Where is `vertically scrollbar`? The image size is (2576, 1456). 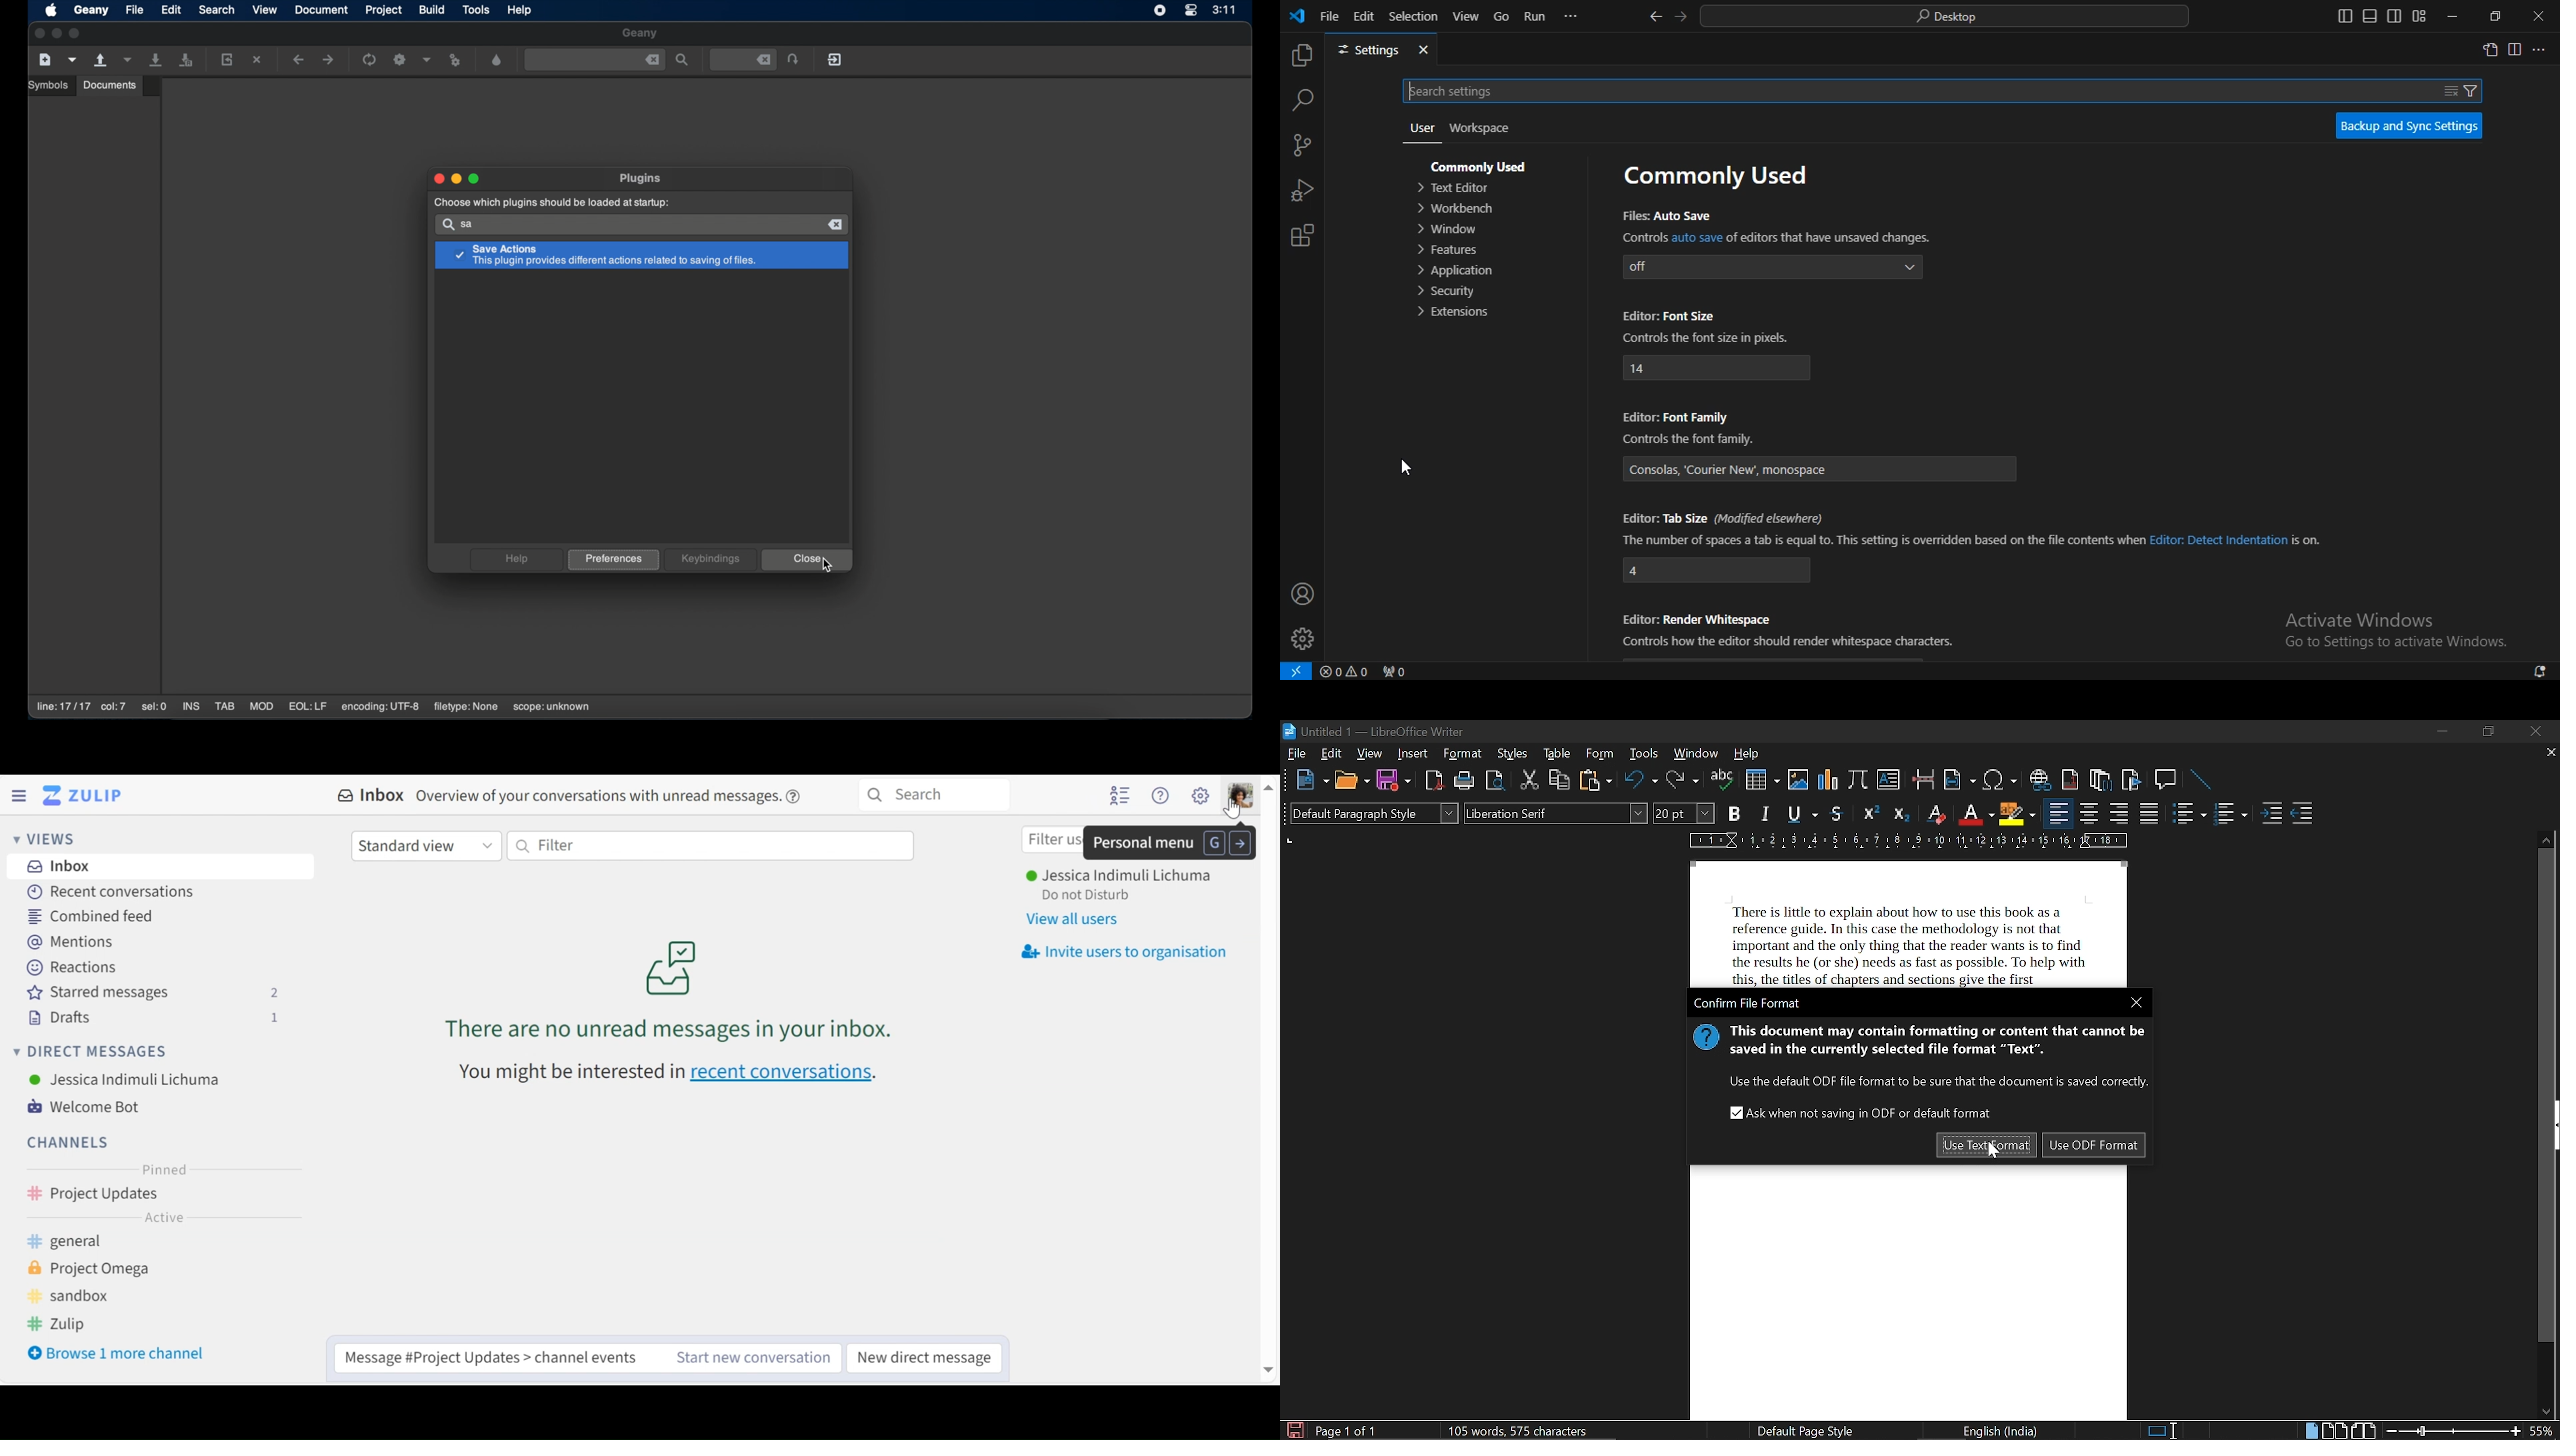 vertically scrollbar is located at coordinates (2547, 1096).